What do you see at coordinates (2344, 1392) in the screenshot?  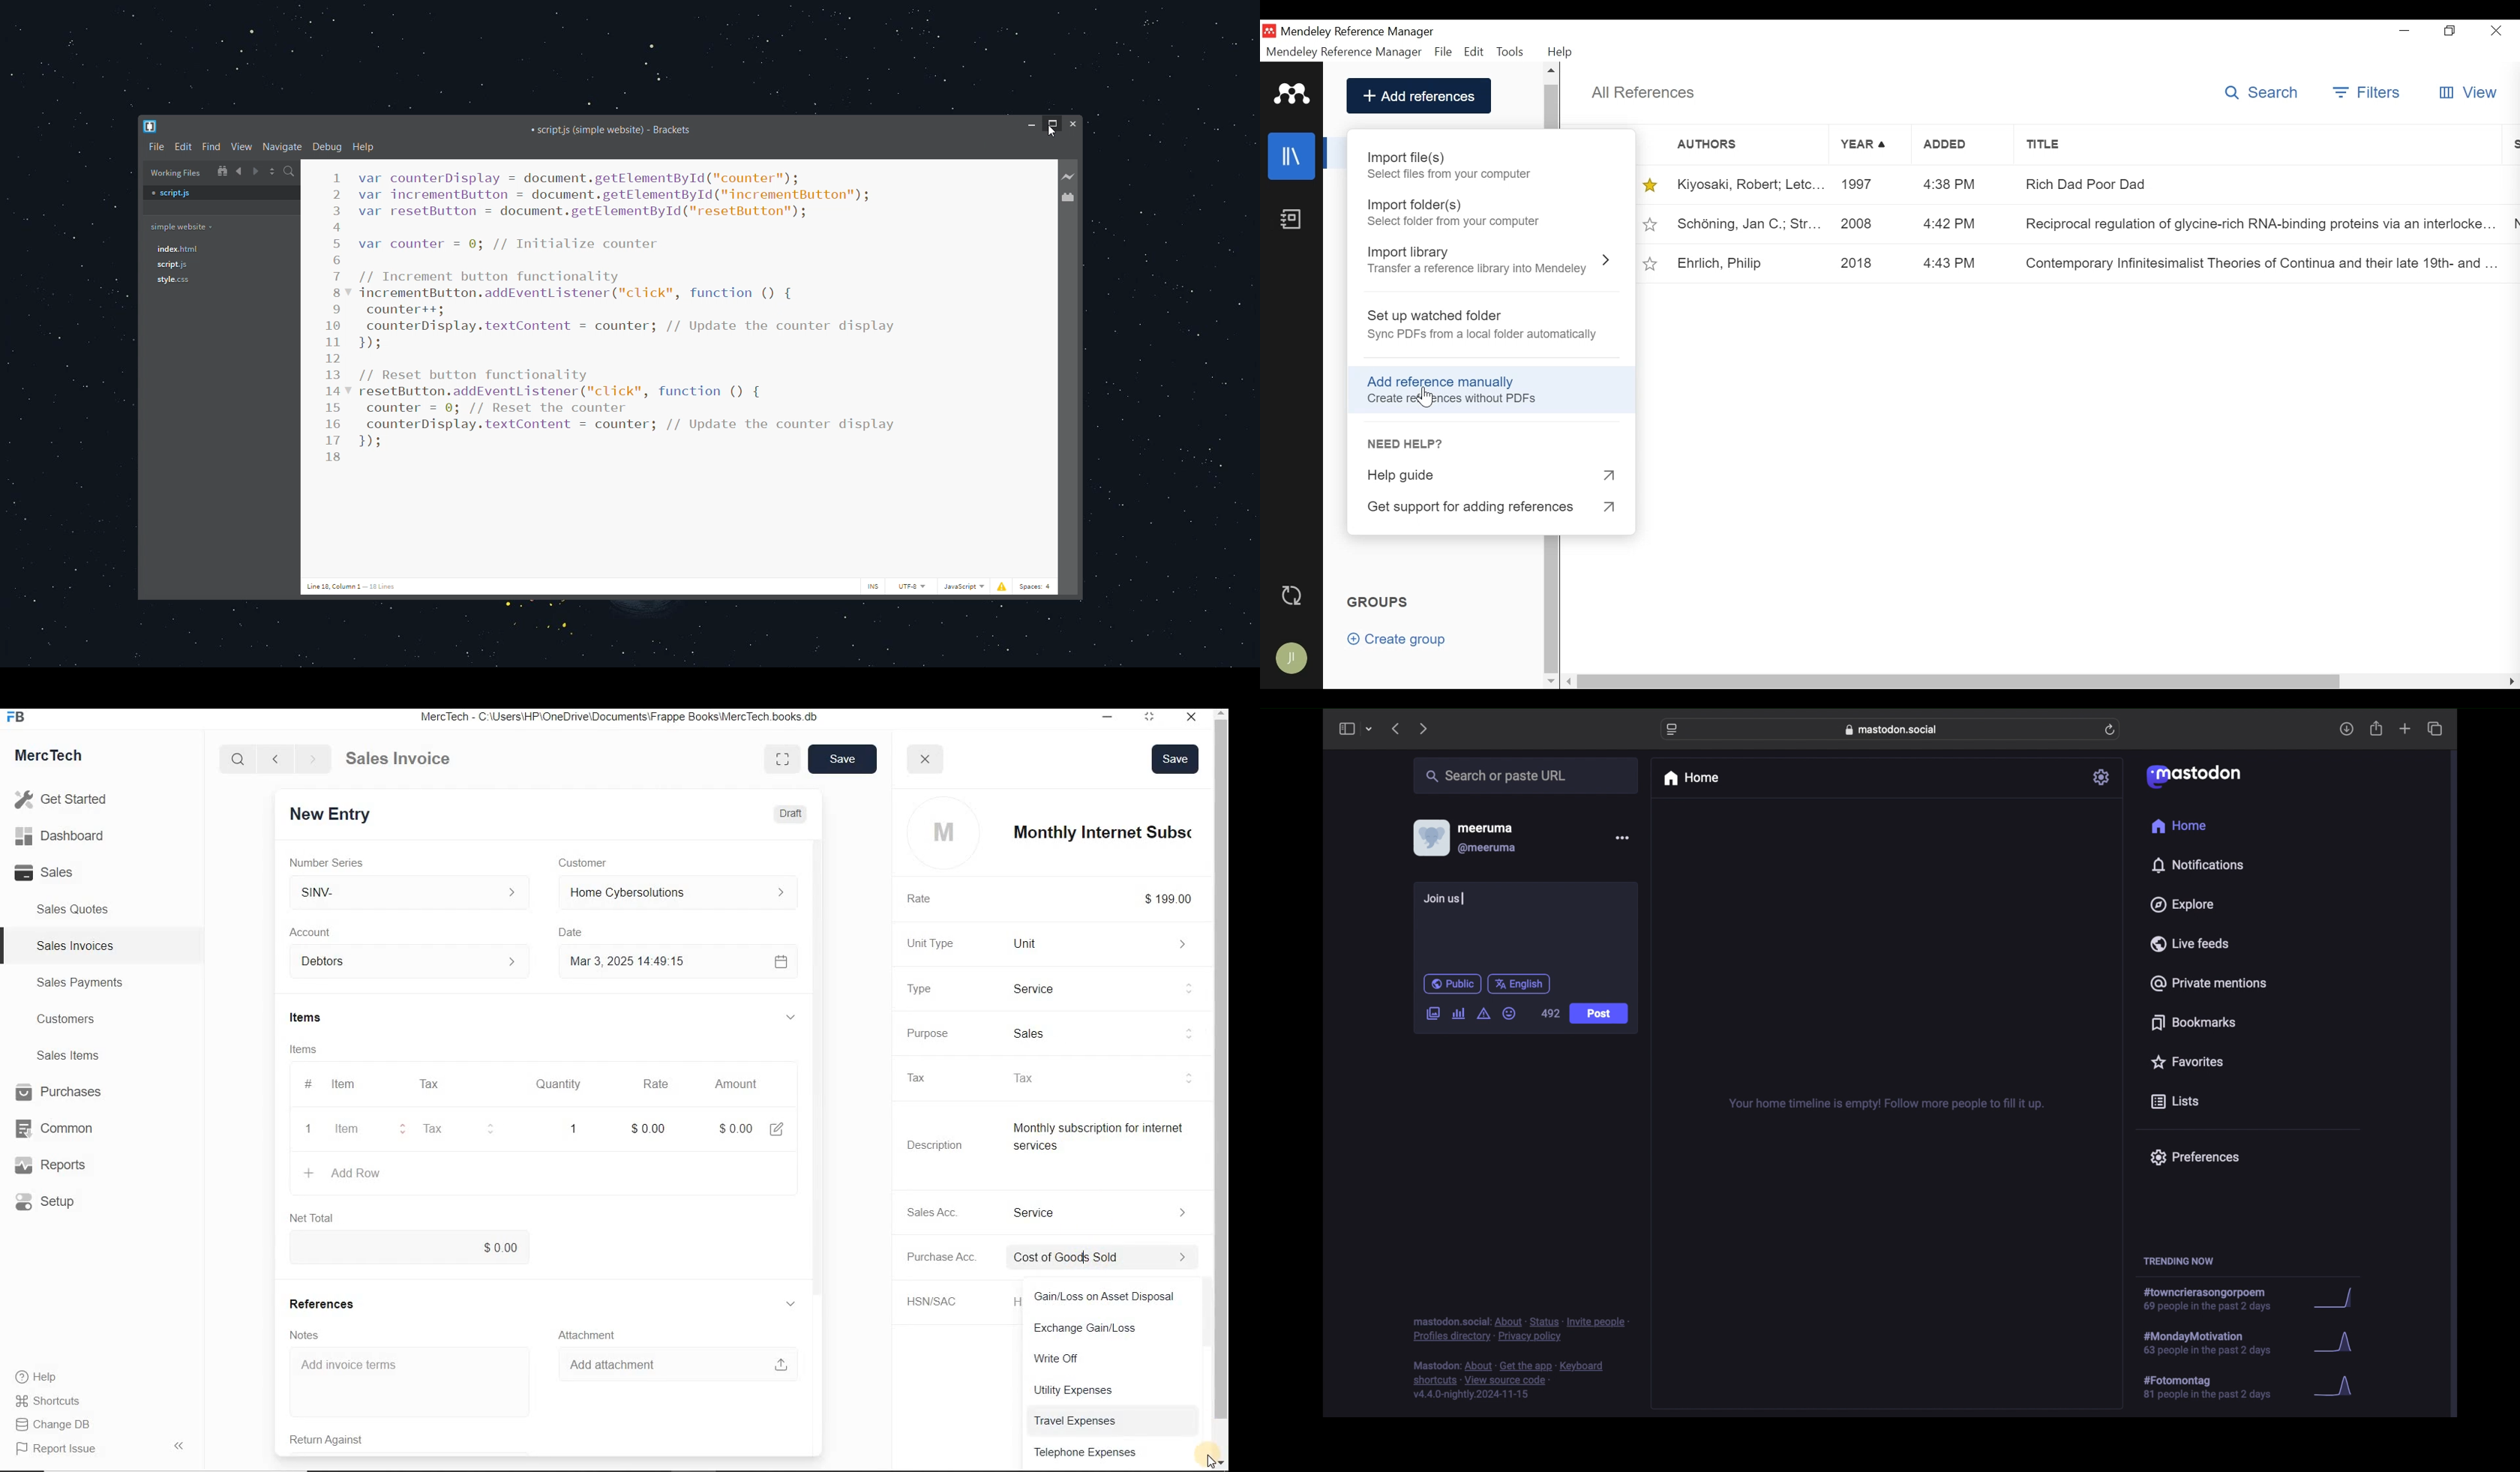 I see `graph` at bounding box center [2344, 1392].